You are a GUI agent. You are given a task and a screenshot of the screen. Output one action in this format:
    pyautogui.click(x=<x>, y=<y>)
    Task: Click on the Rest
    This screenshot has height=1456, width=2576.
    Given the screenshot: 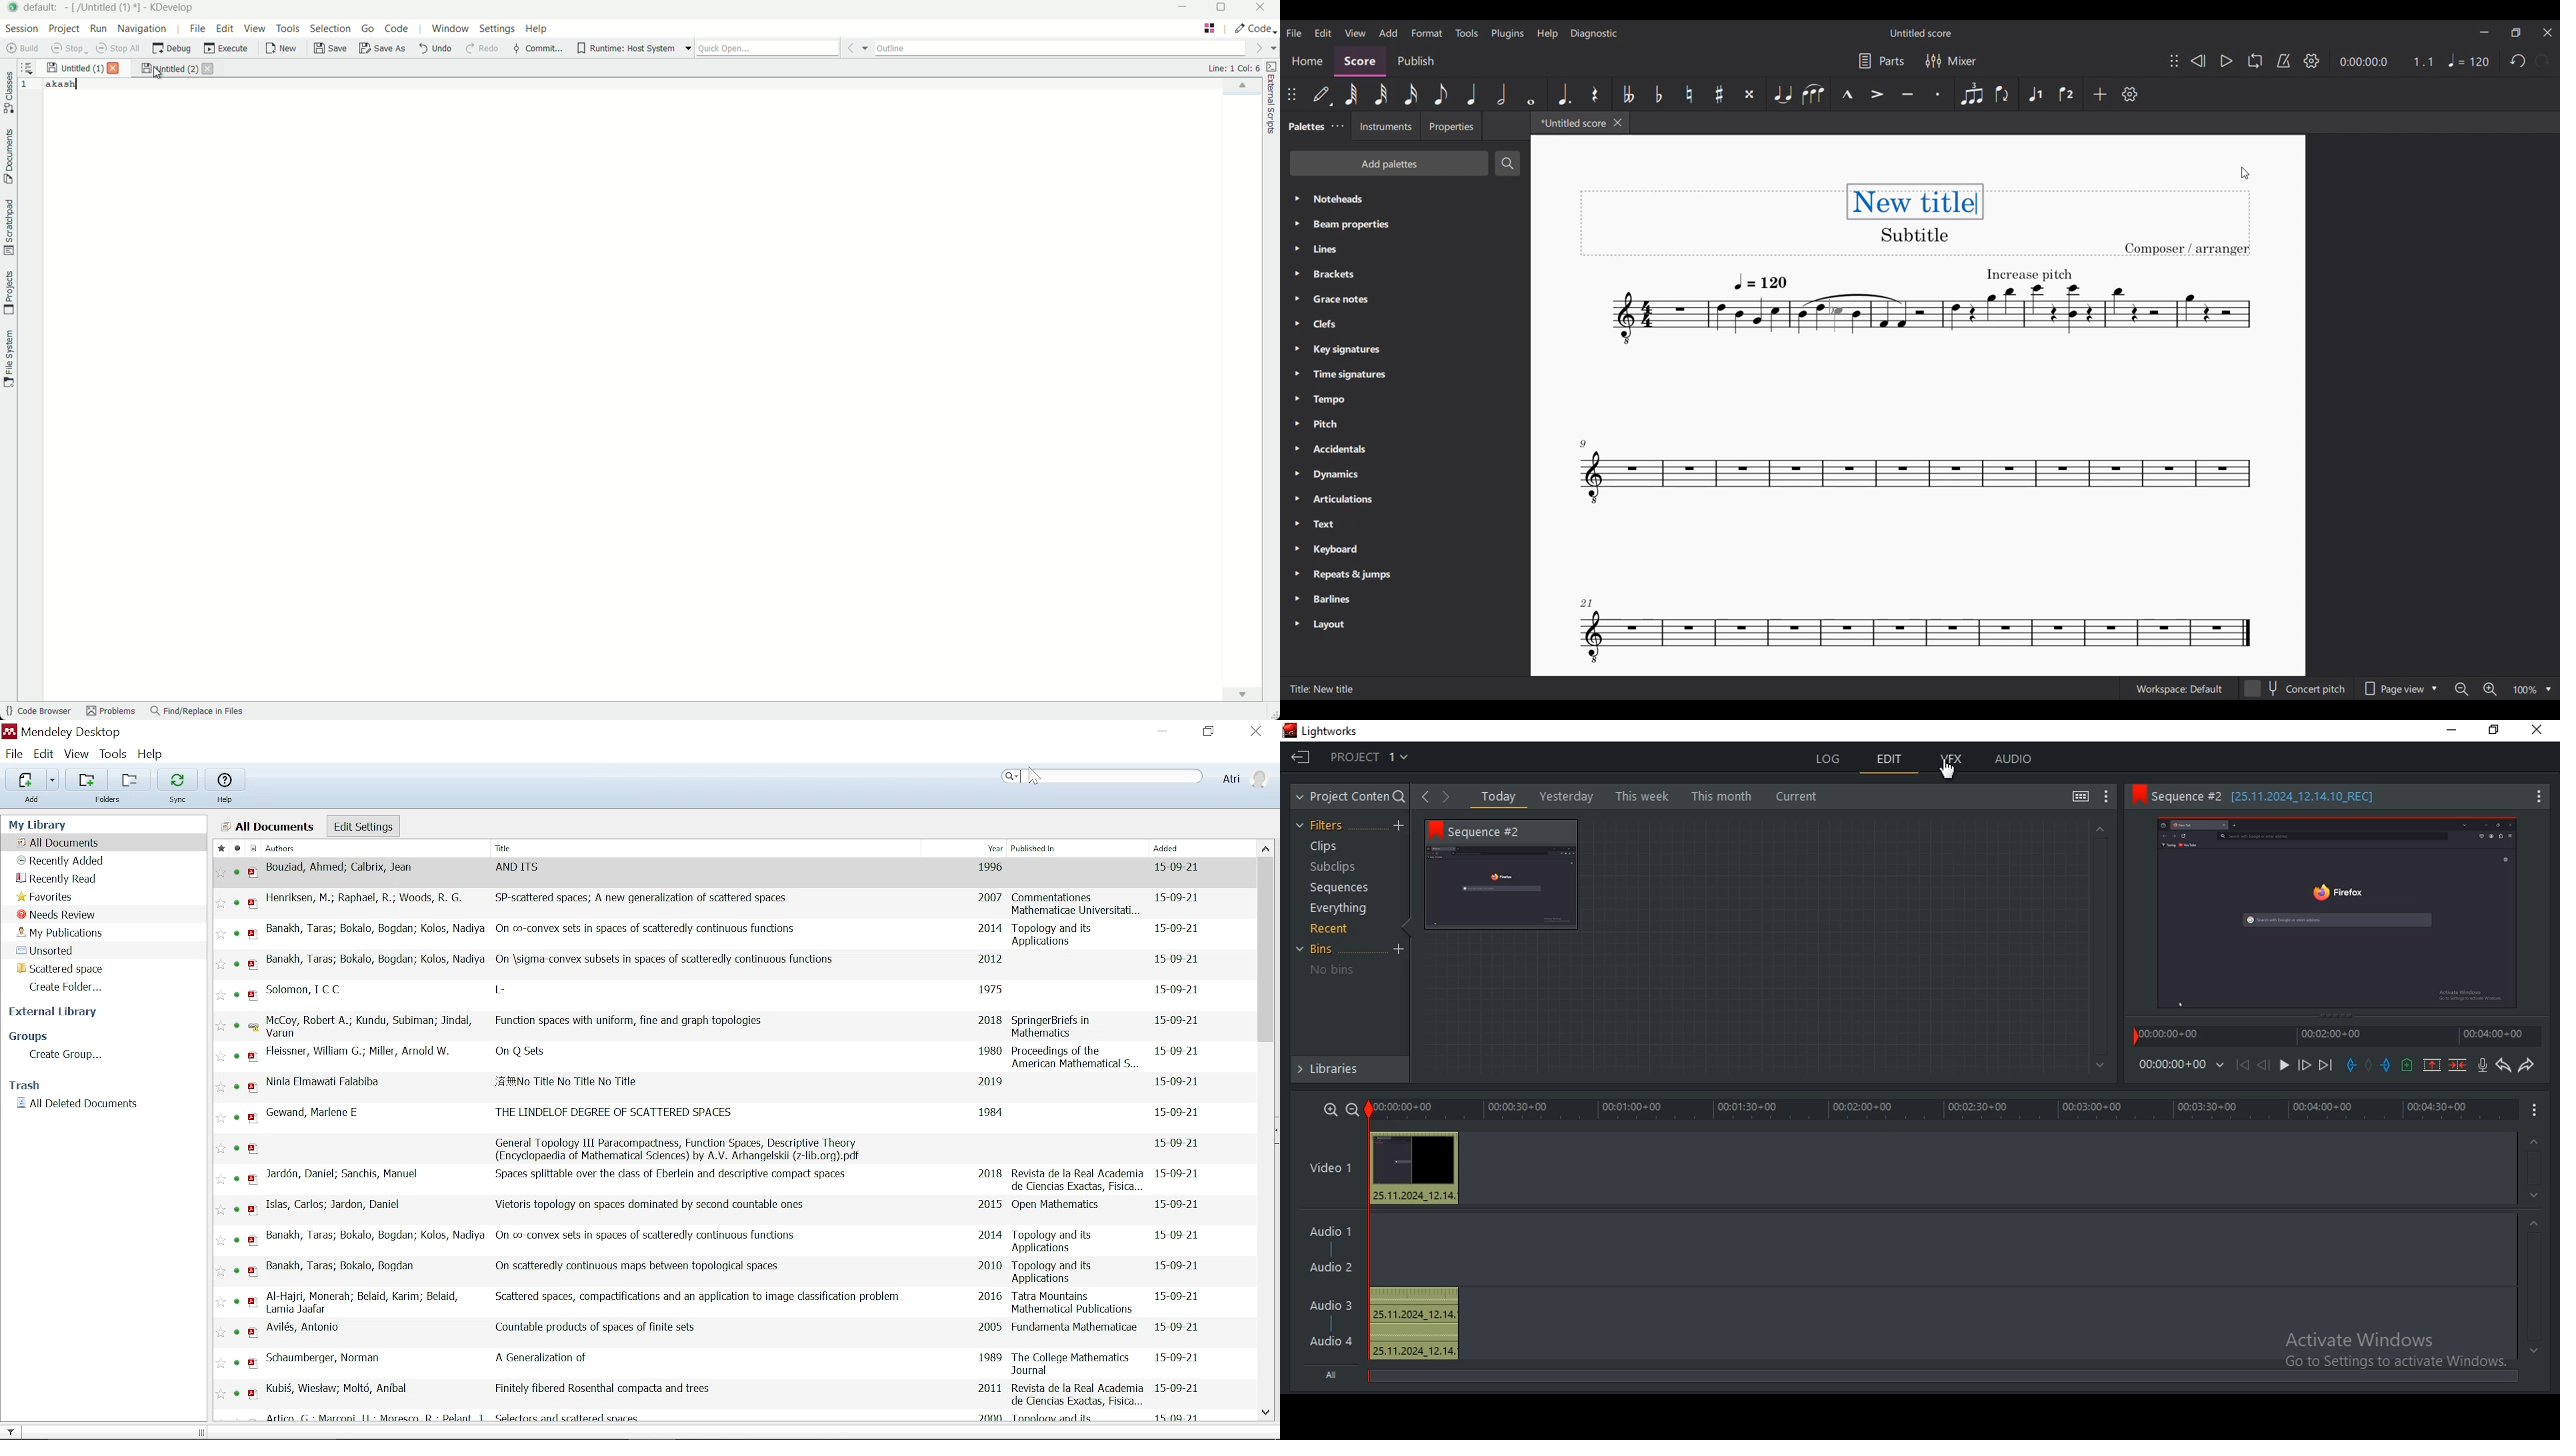 What is the action you would take?
    pyautogui.click(x=1595, y=94)
    